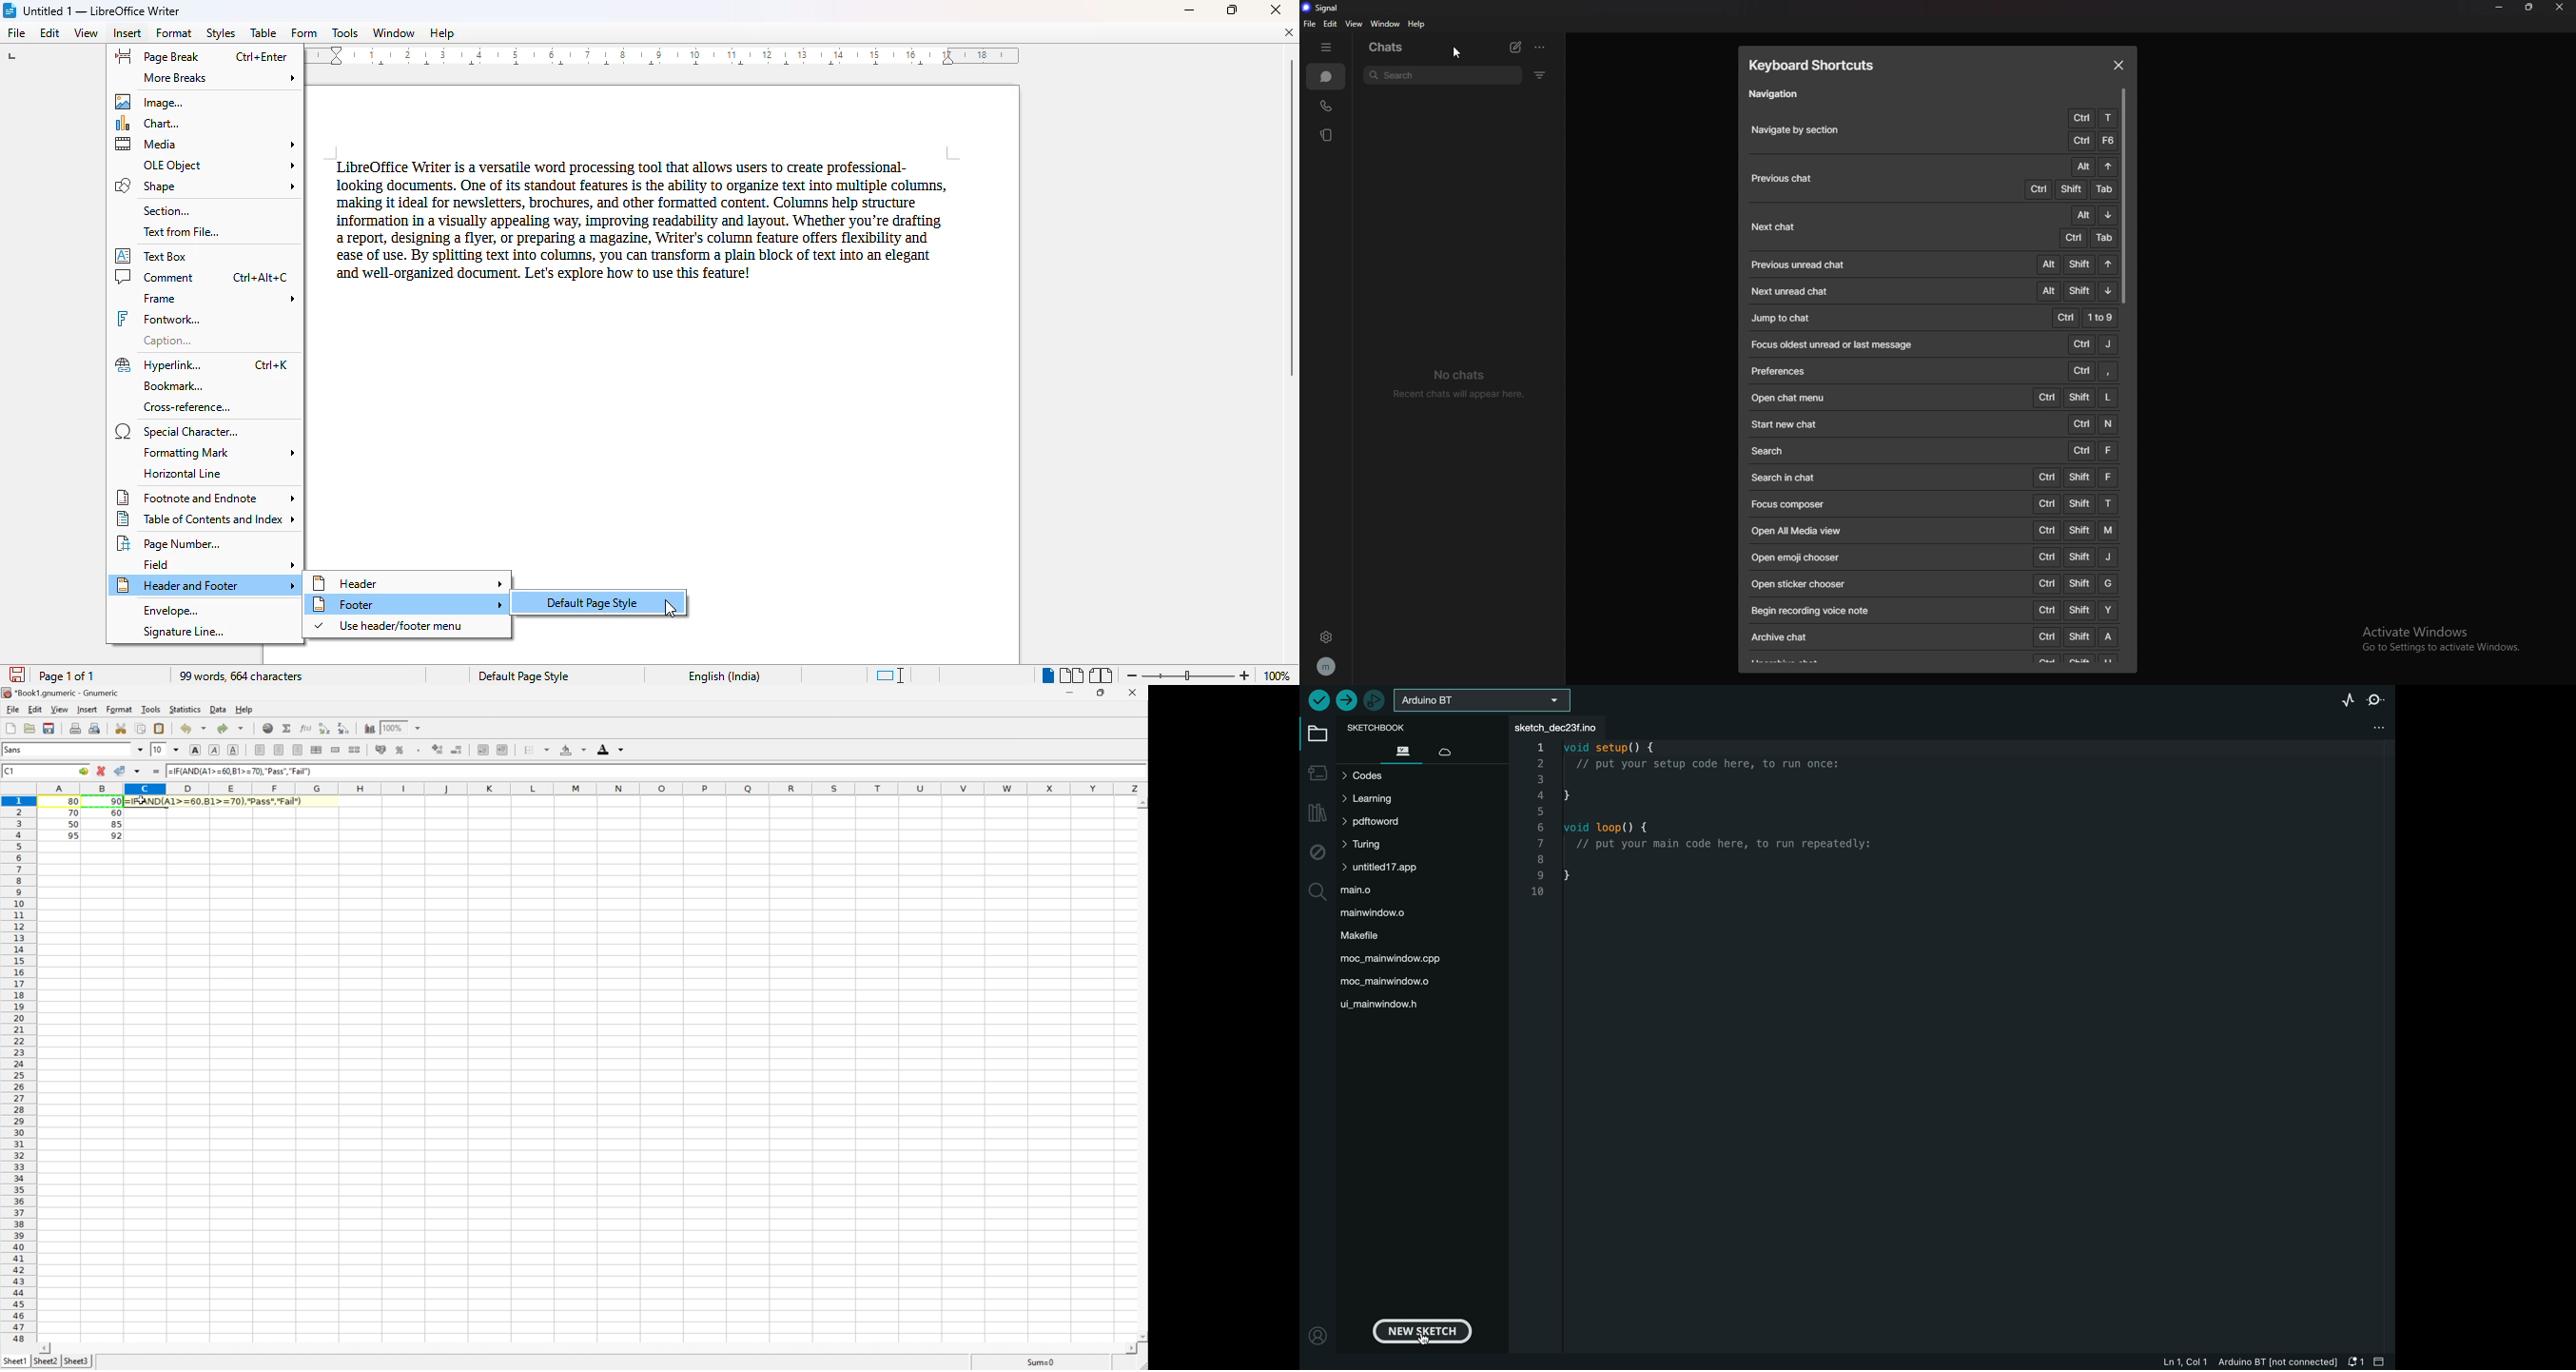  Describe the element at coordinates (1325, 106) in the screenshot. I see `calls` at that location.